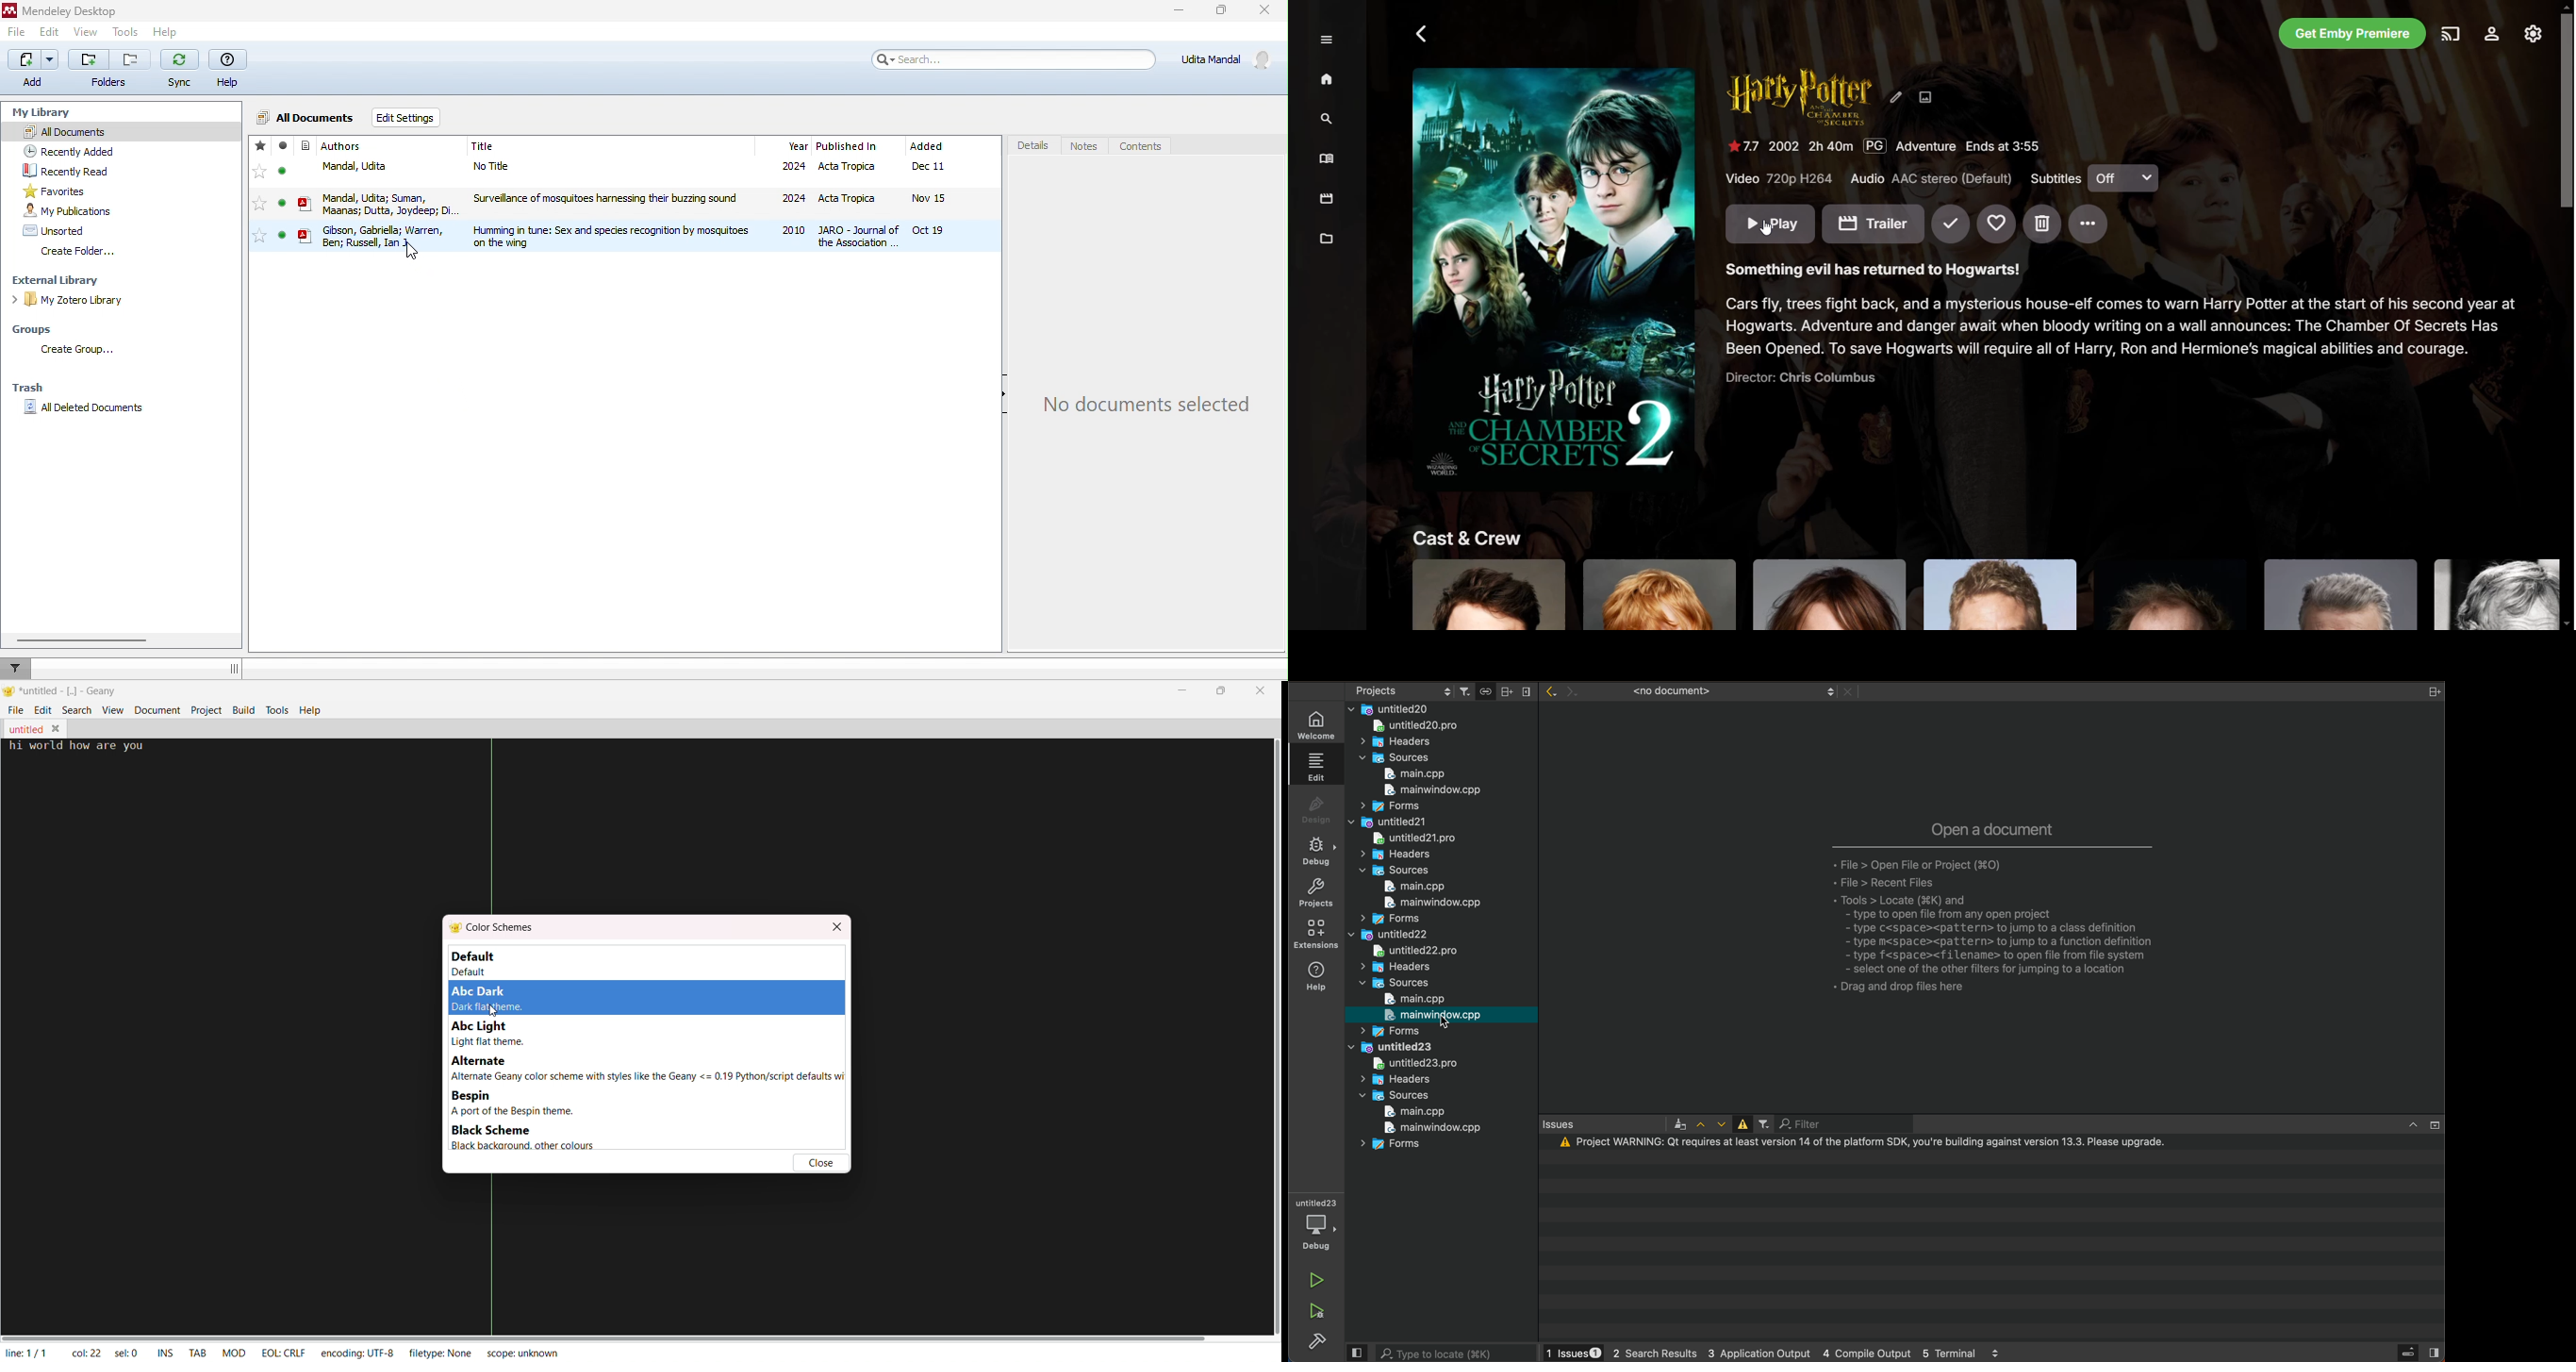  What do you see at coordinates (42, 710) in the screenshot?
I see `edit` at bounding box center [42, 710].